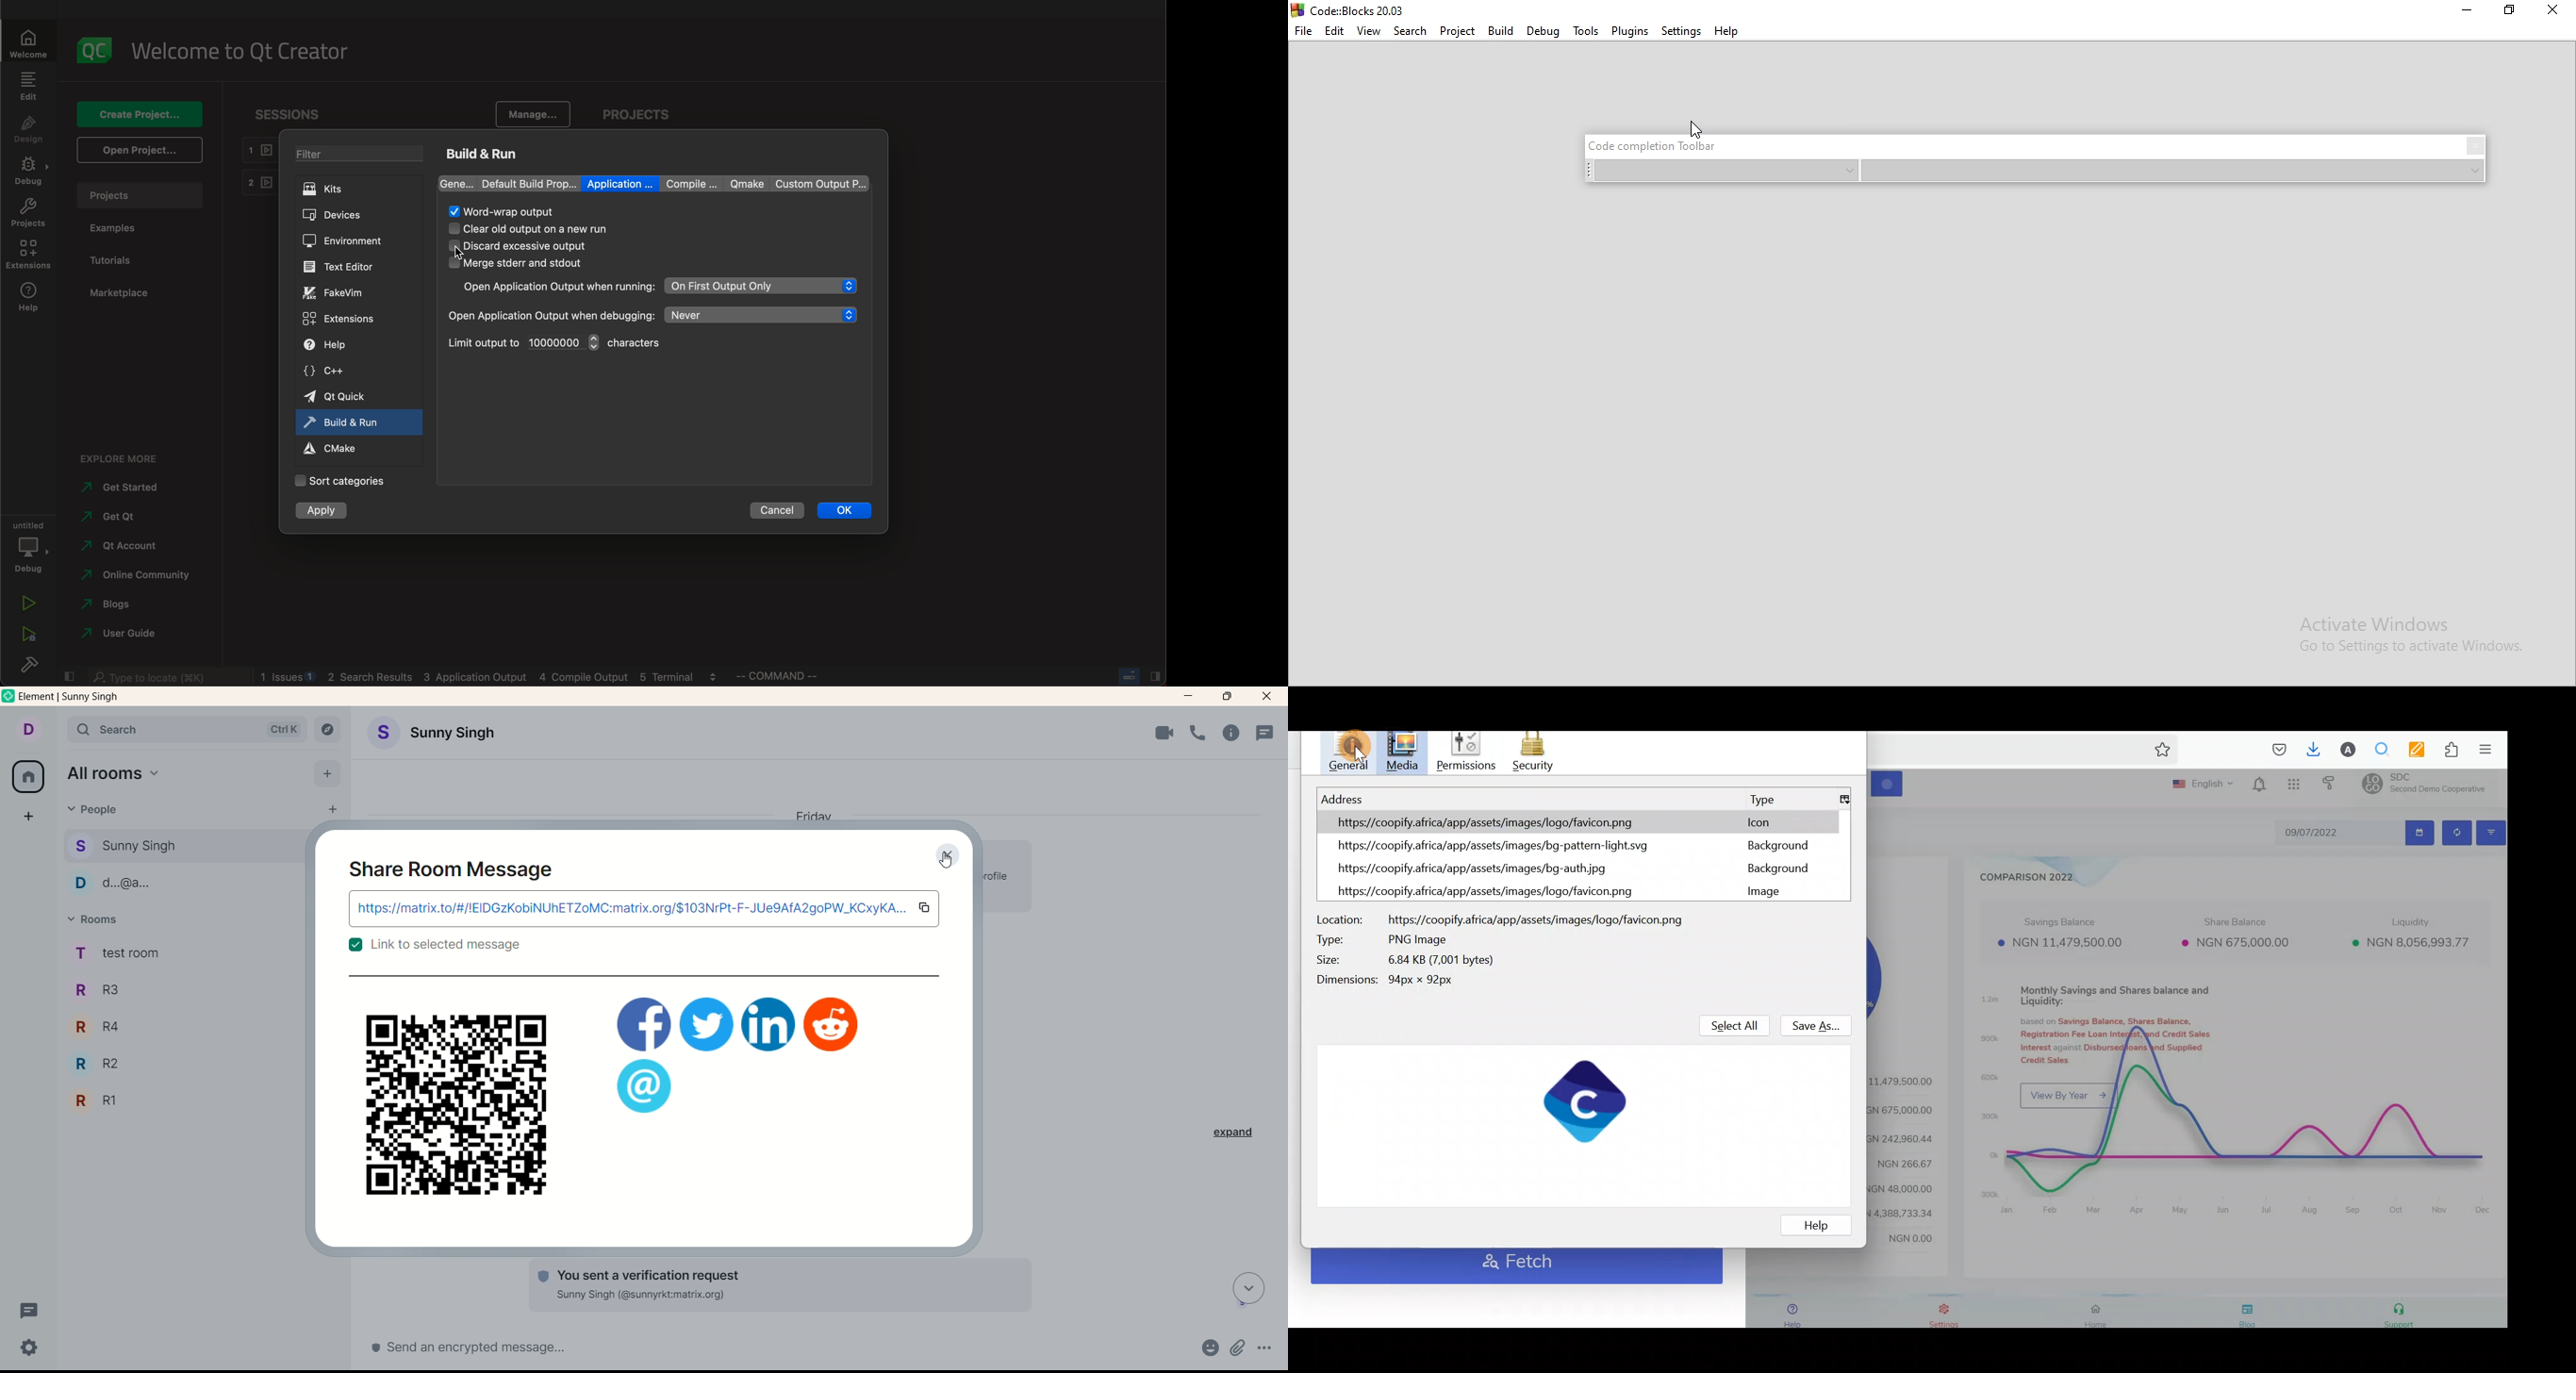  I want to click on Multiple search & highlight, so click(2377, 750).